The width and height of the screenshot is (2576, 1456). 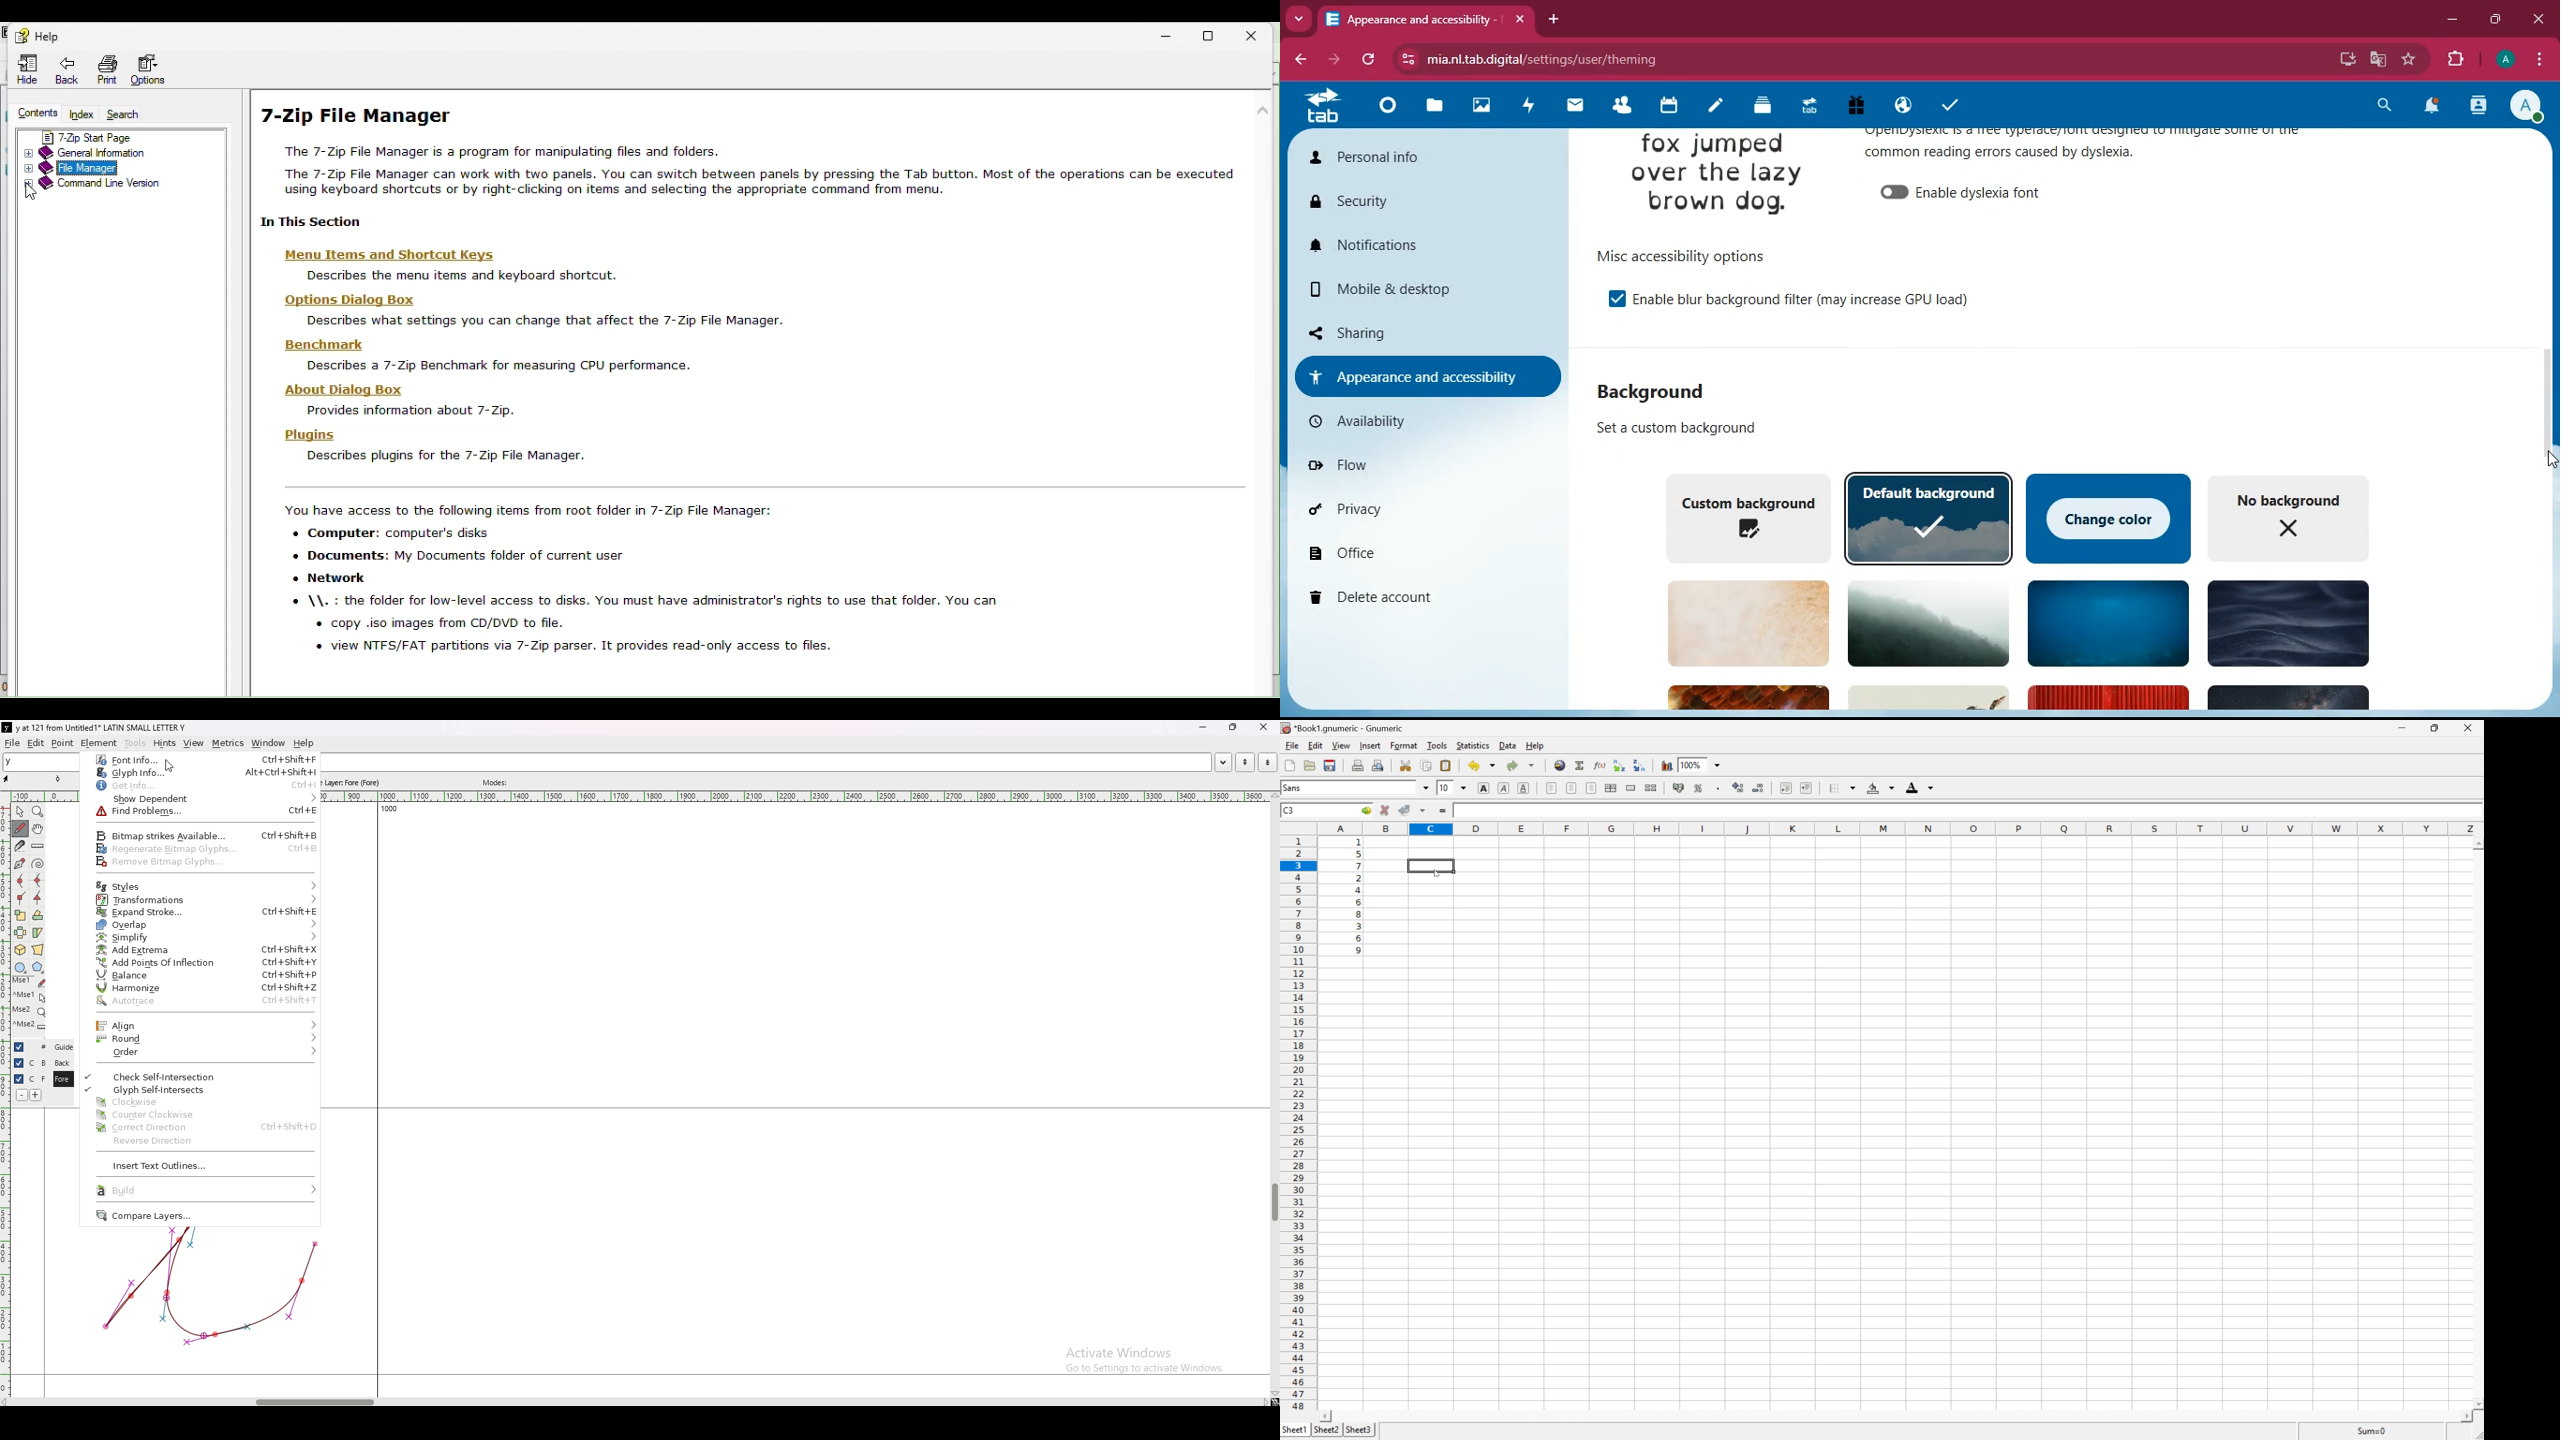 I want to click on point tool, so click(x=59, y=779).